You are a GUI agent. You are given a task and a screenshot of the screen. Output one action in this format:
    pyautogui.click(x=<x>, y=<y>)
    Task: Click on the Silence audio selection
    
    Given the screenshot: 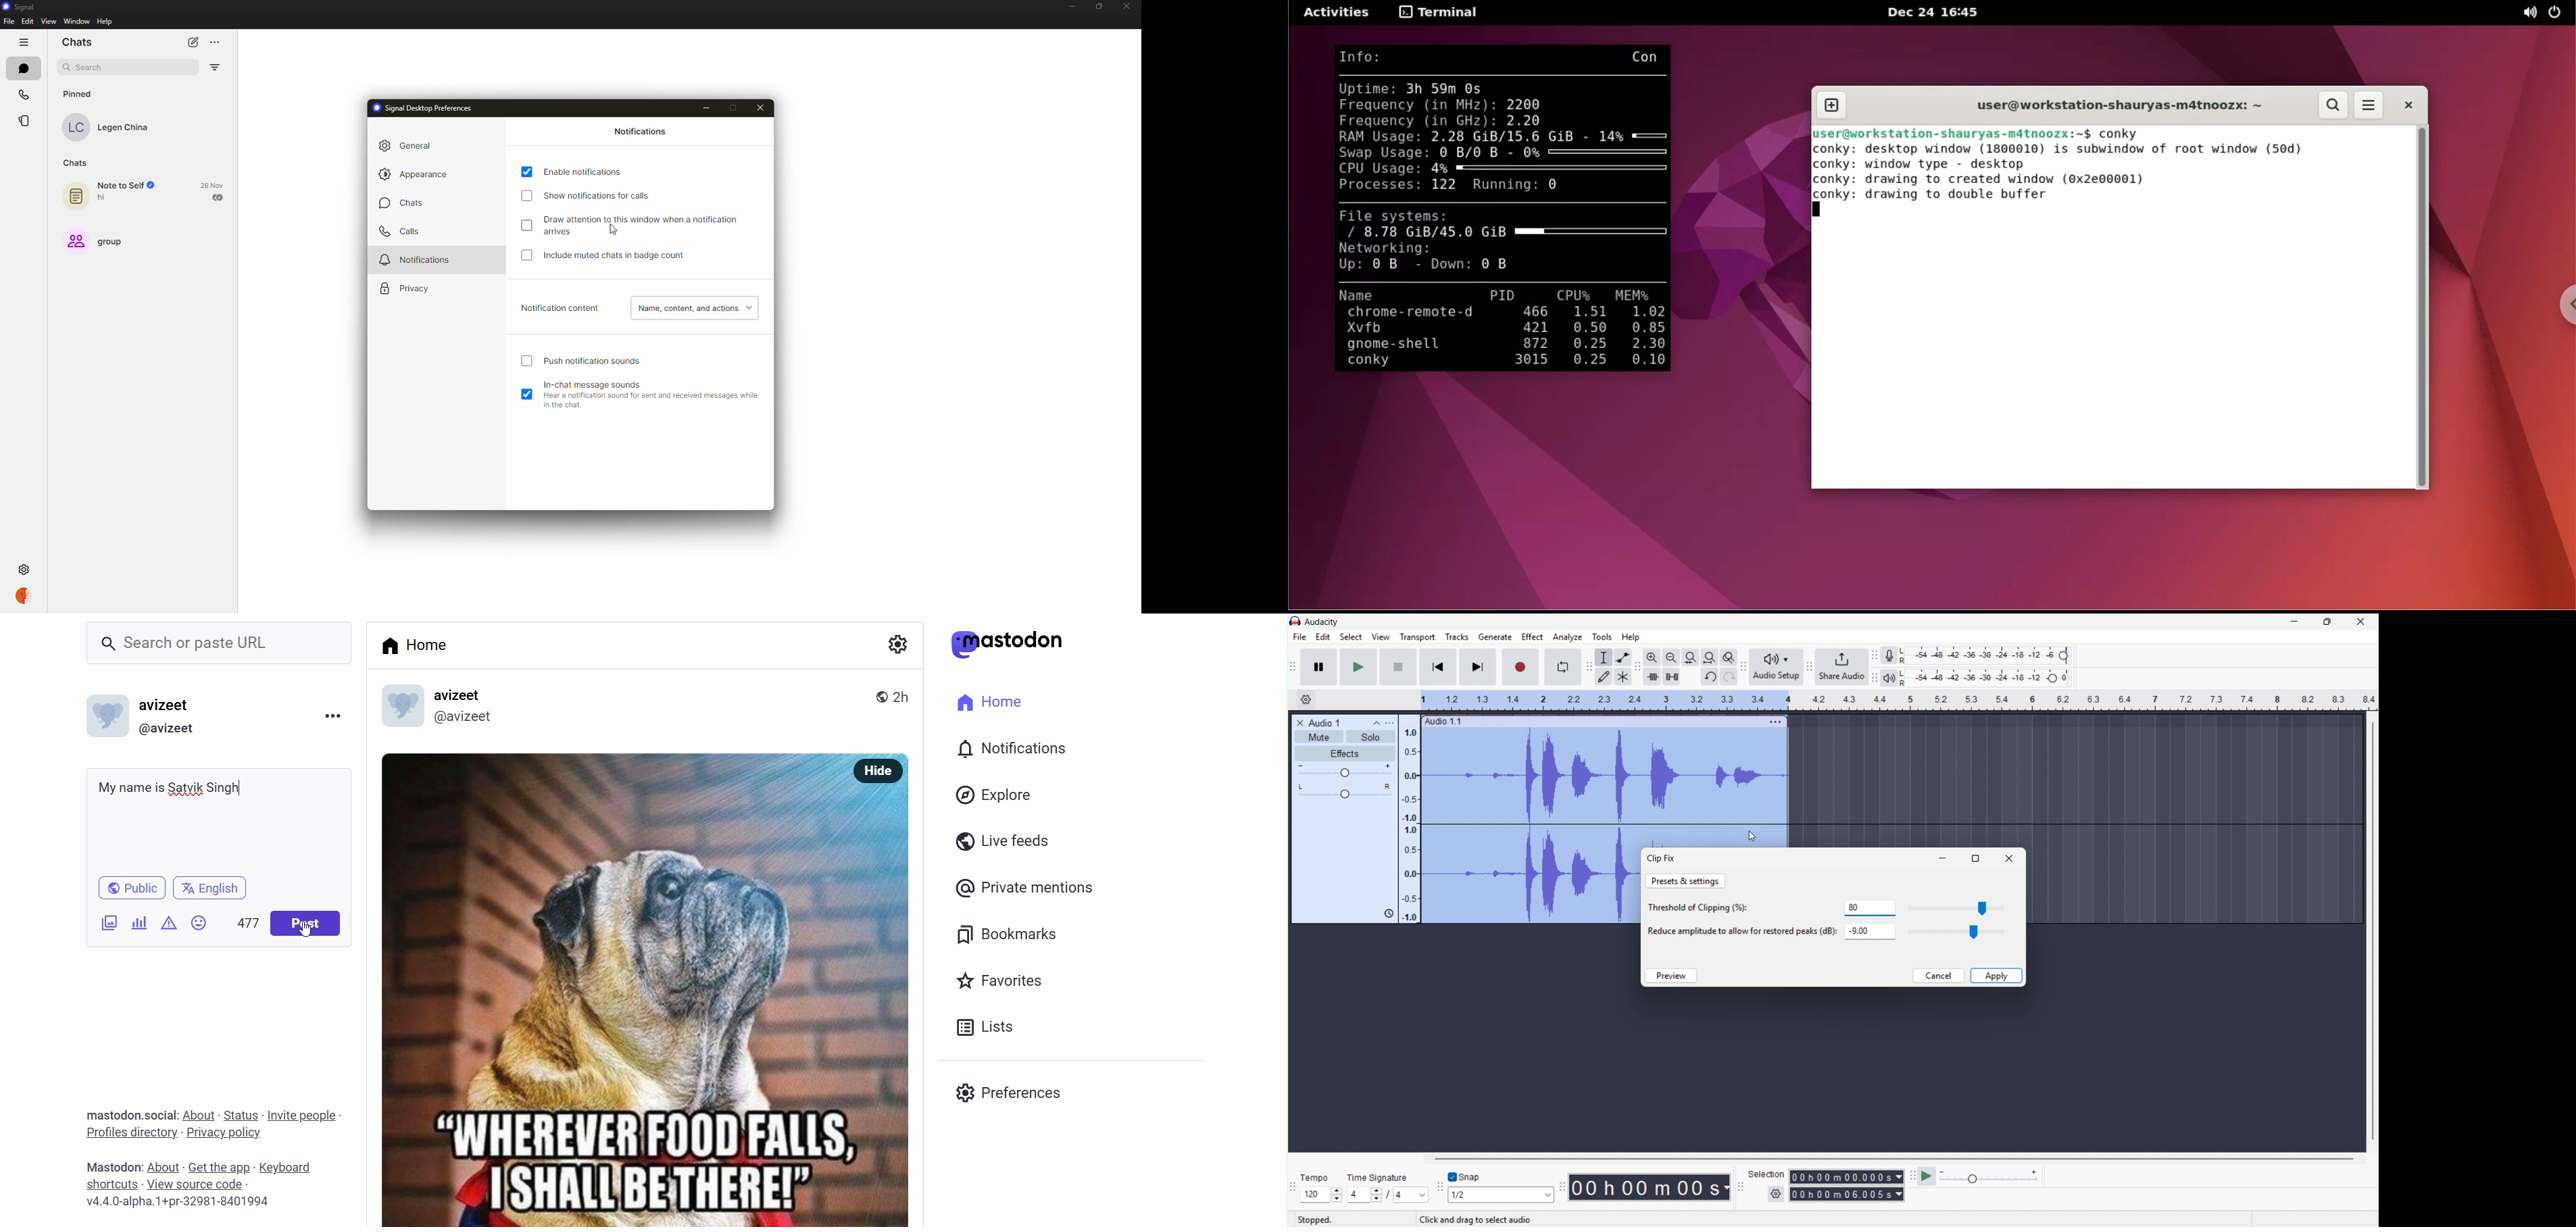 What is the action you would take?
    pyautogui.click(x=1672, y=677)
    